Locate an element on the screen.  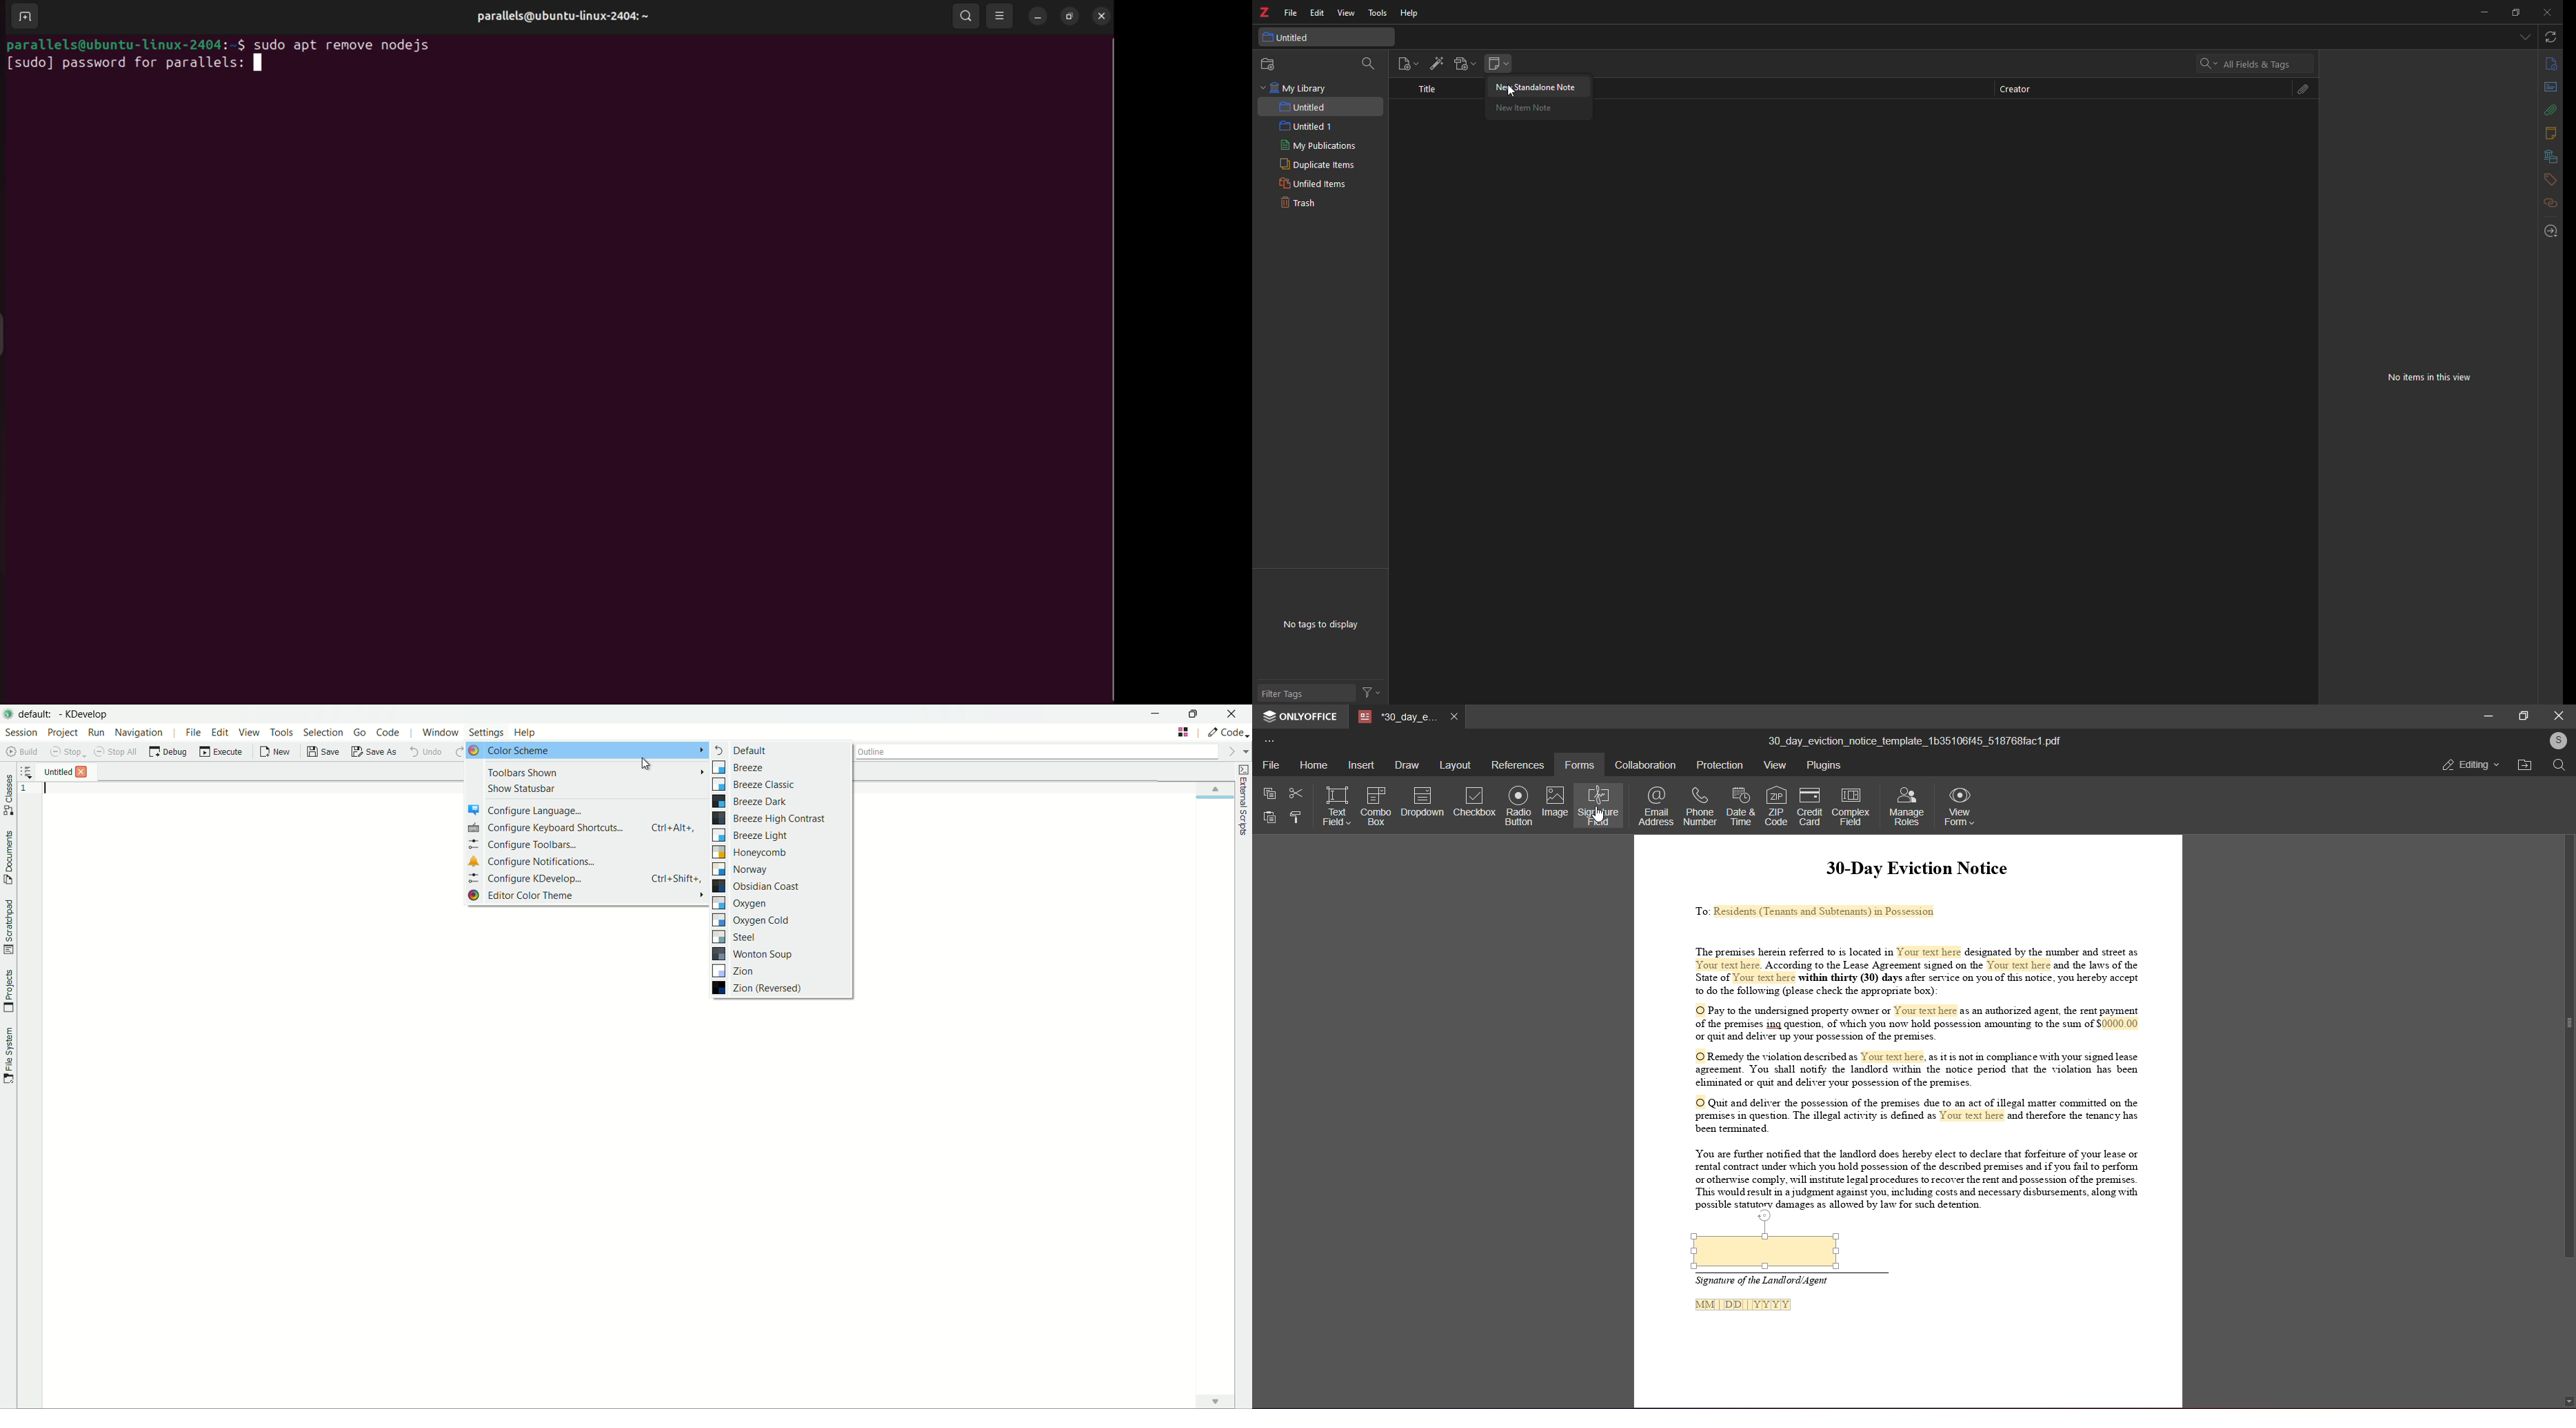
tags is located at coordinates (2544, 180).